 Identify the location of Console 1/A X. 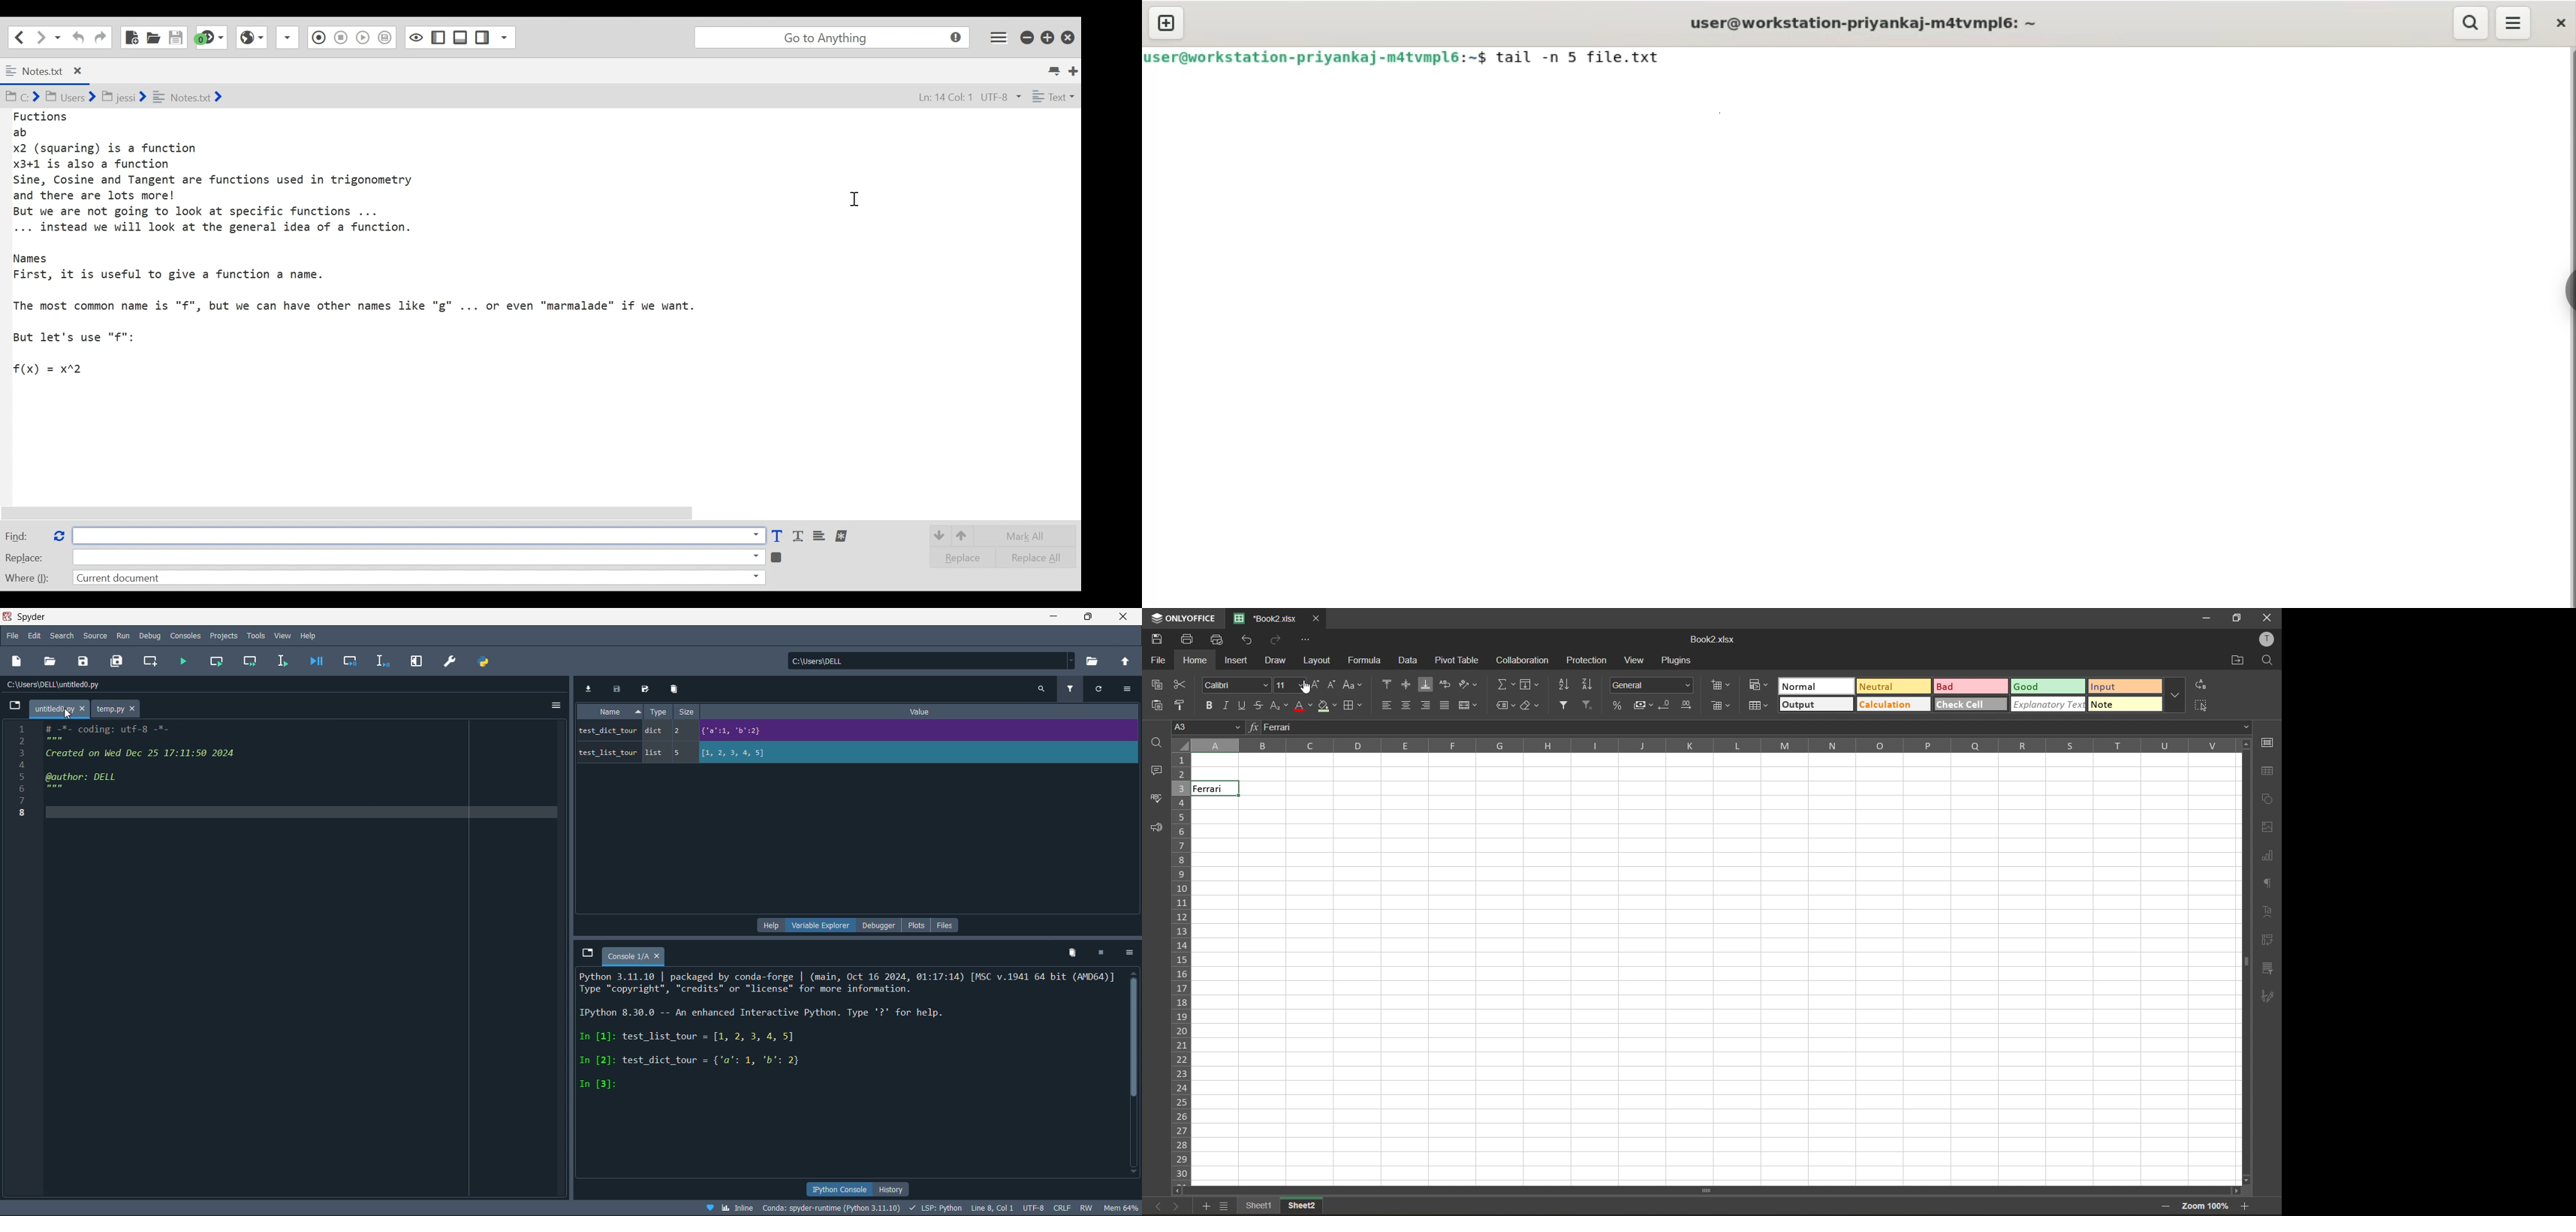
(636, 957).